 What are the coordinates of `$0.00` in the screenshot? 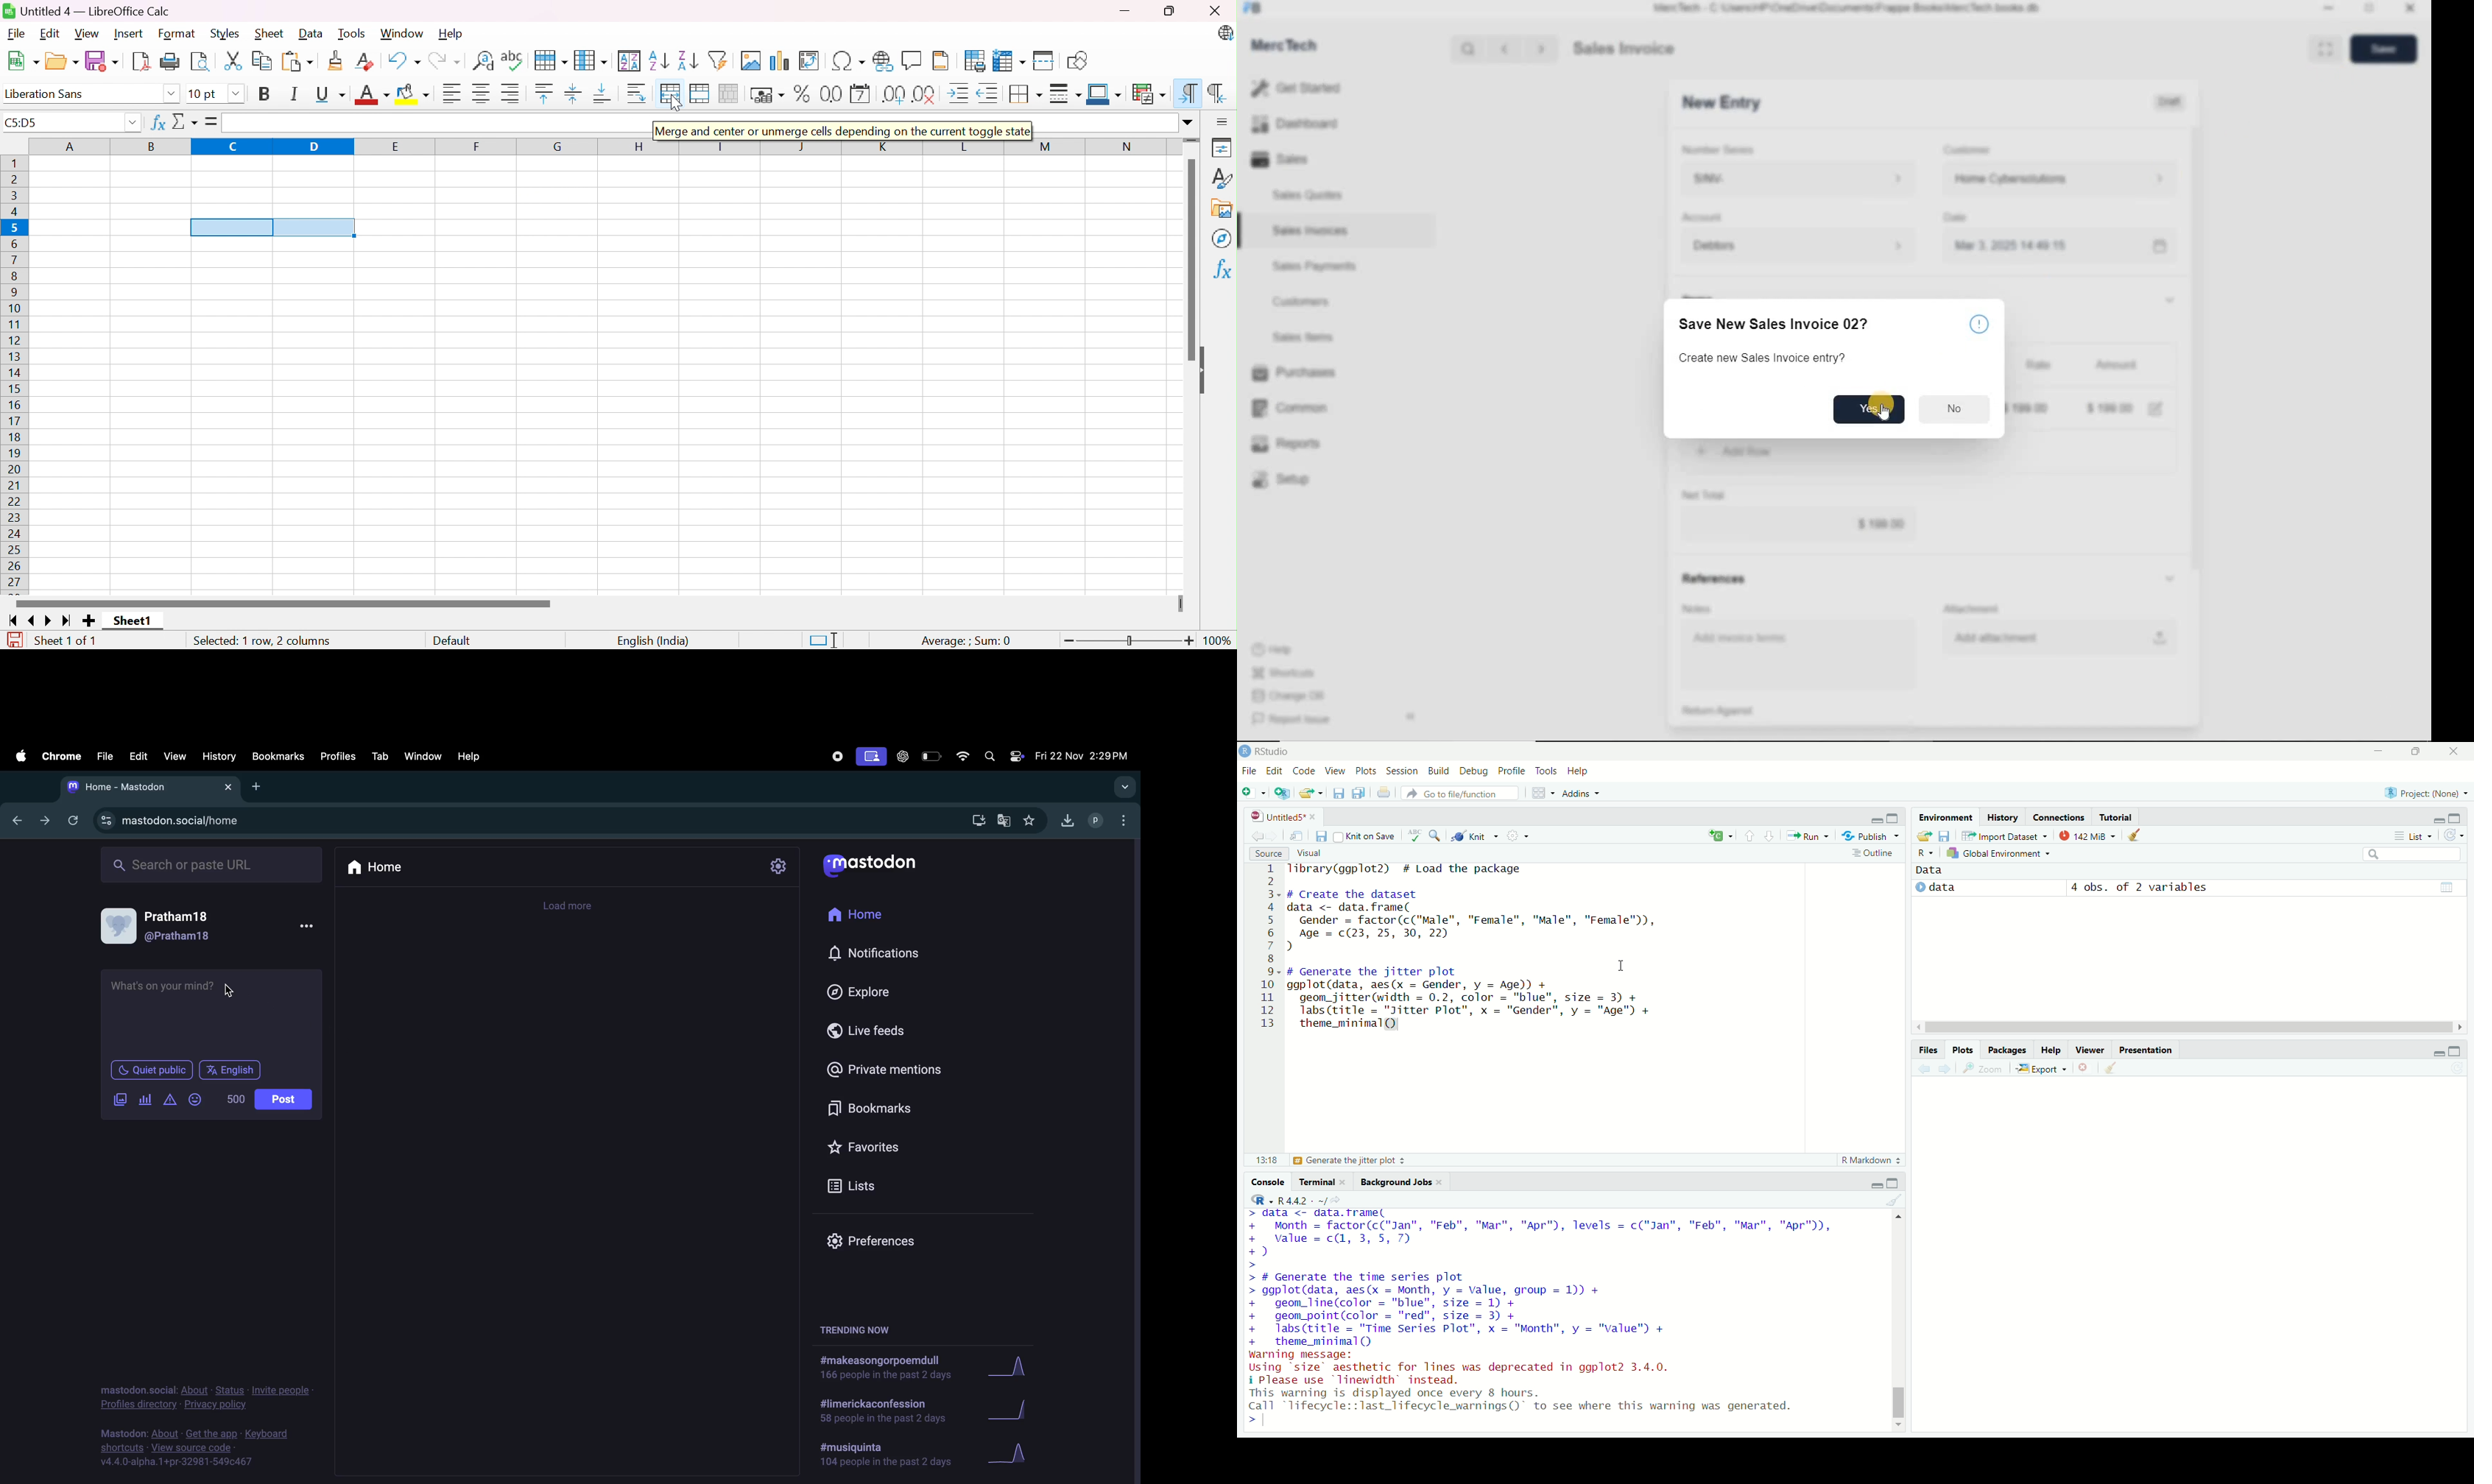 It's located at (1799, 525).